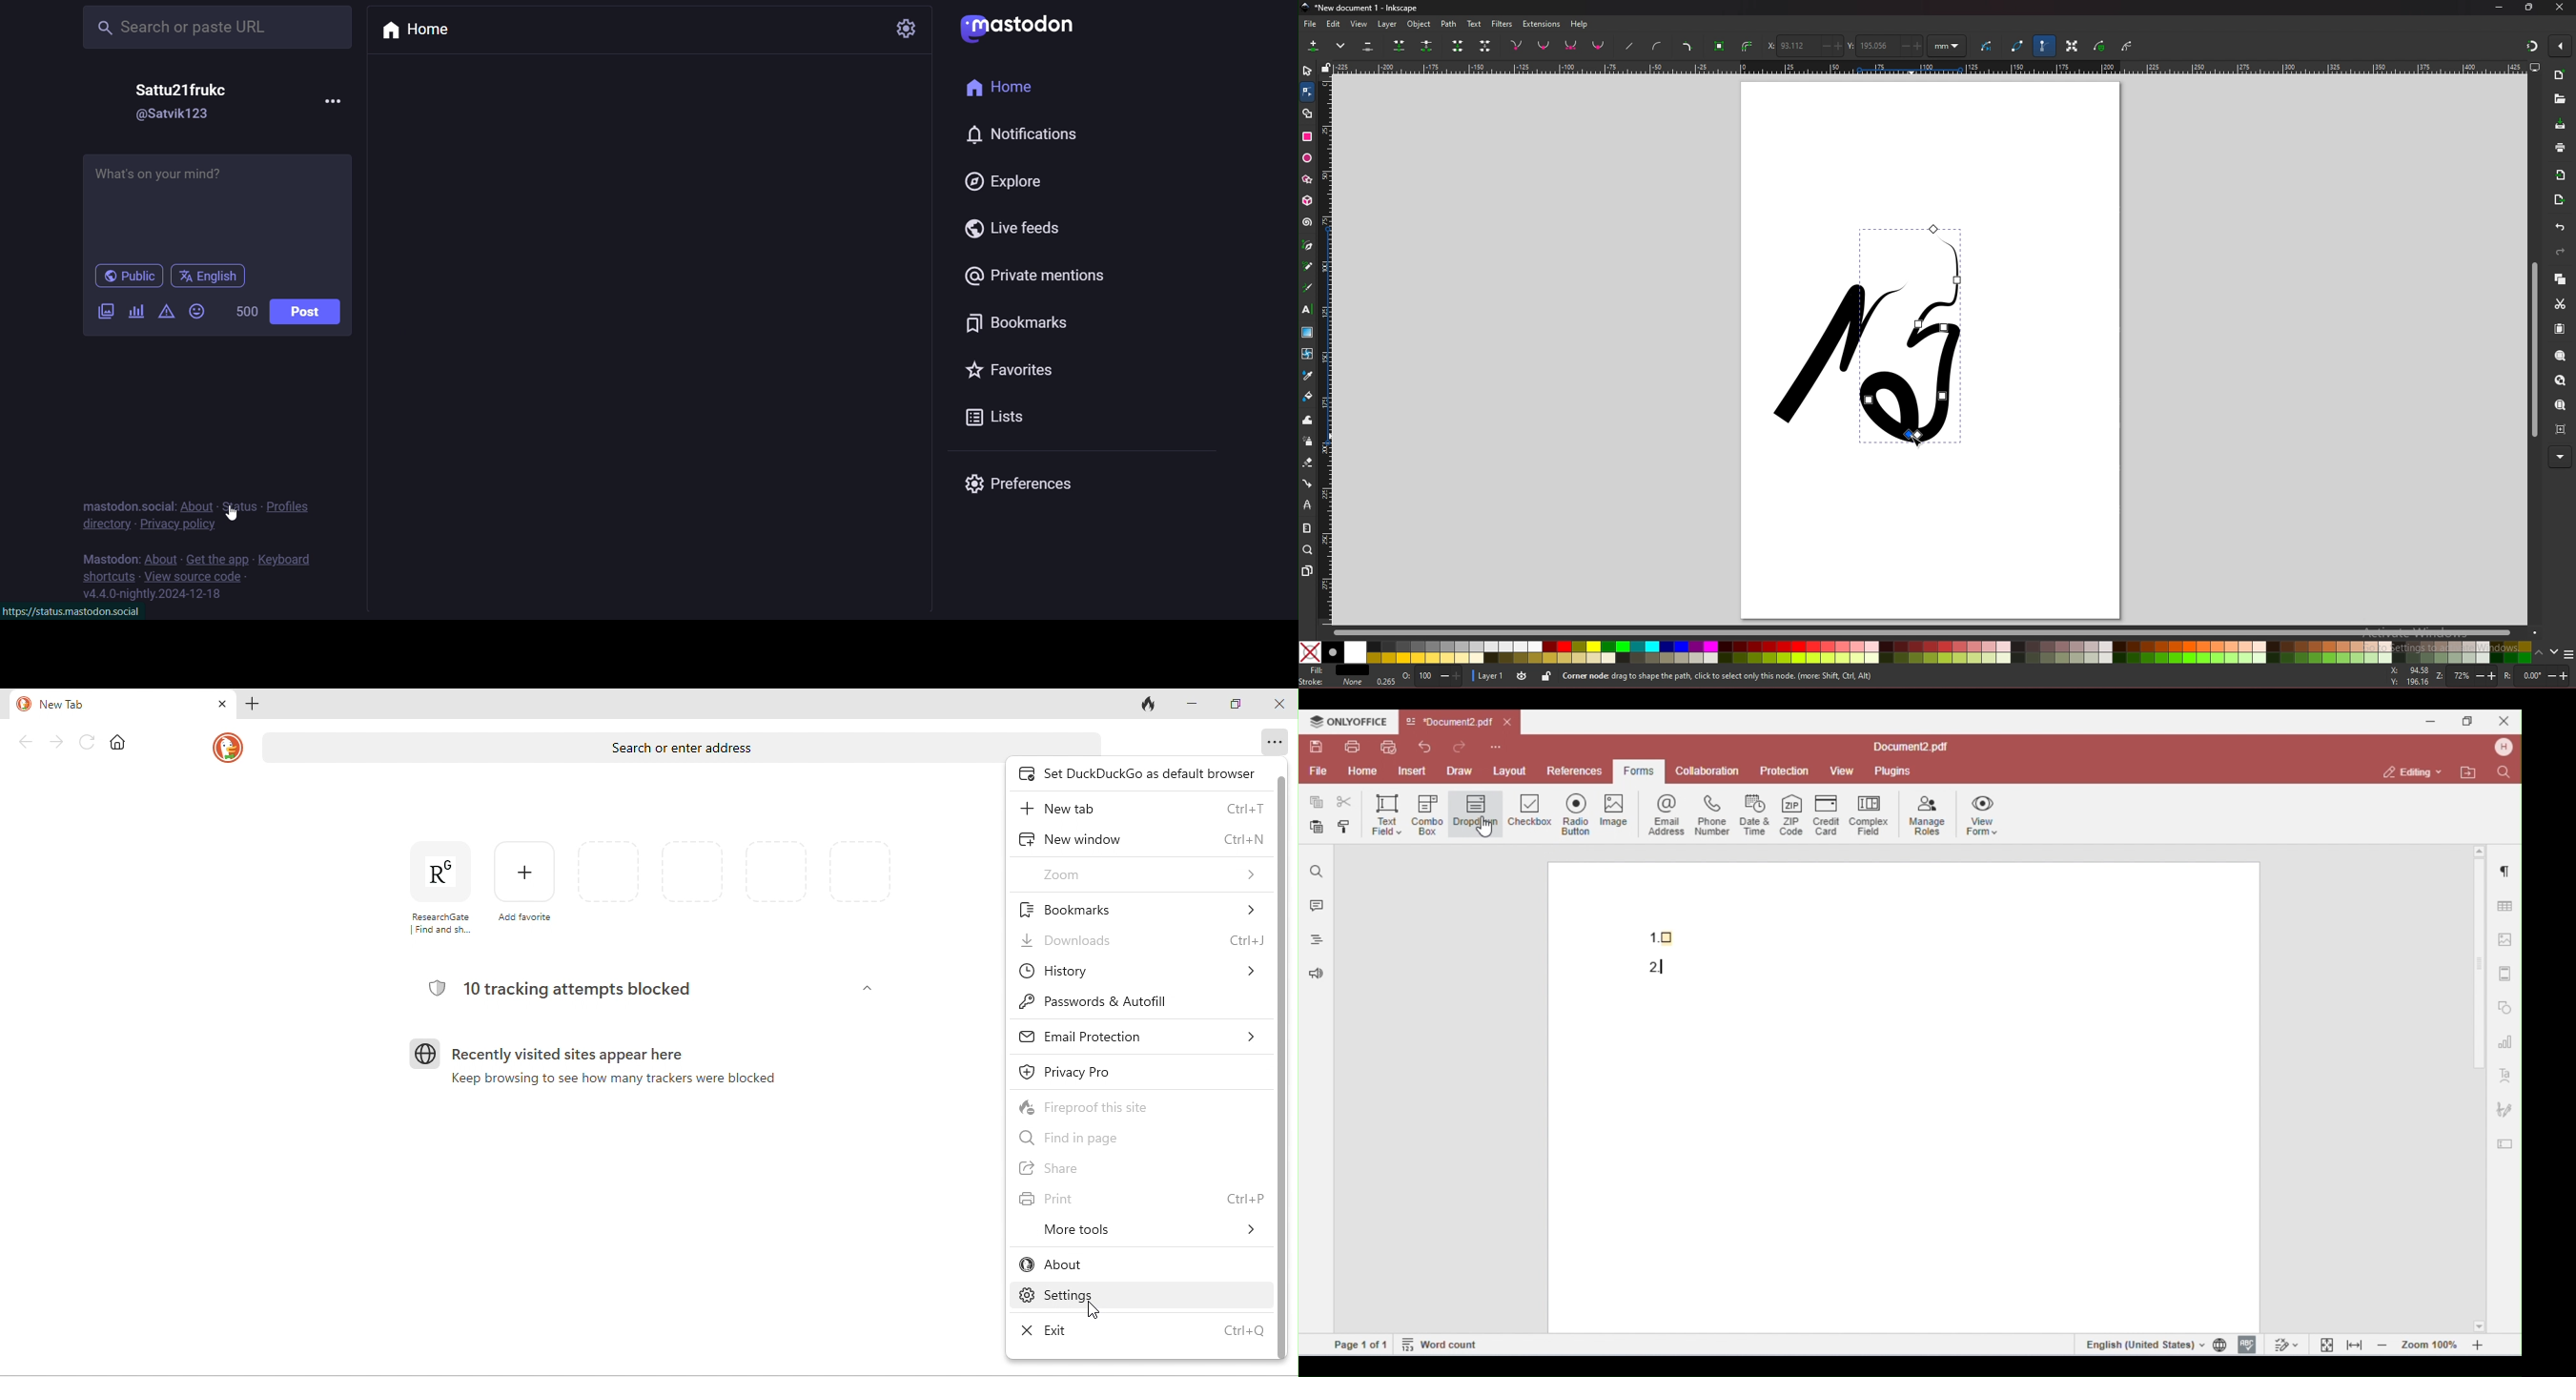  What do you see at coordinates (102, 313) in the screenshot?
I see `image/video` at bounding box center [102, 313].